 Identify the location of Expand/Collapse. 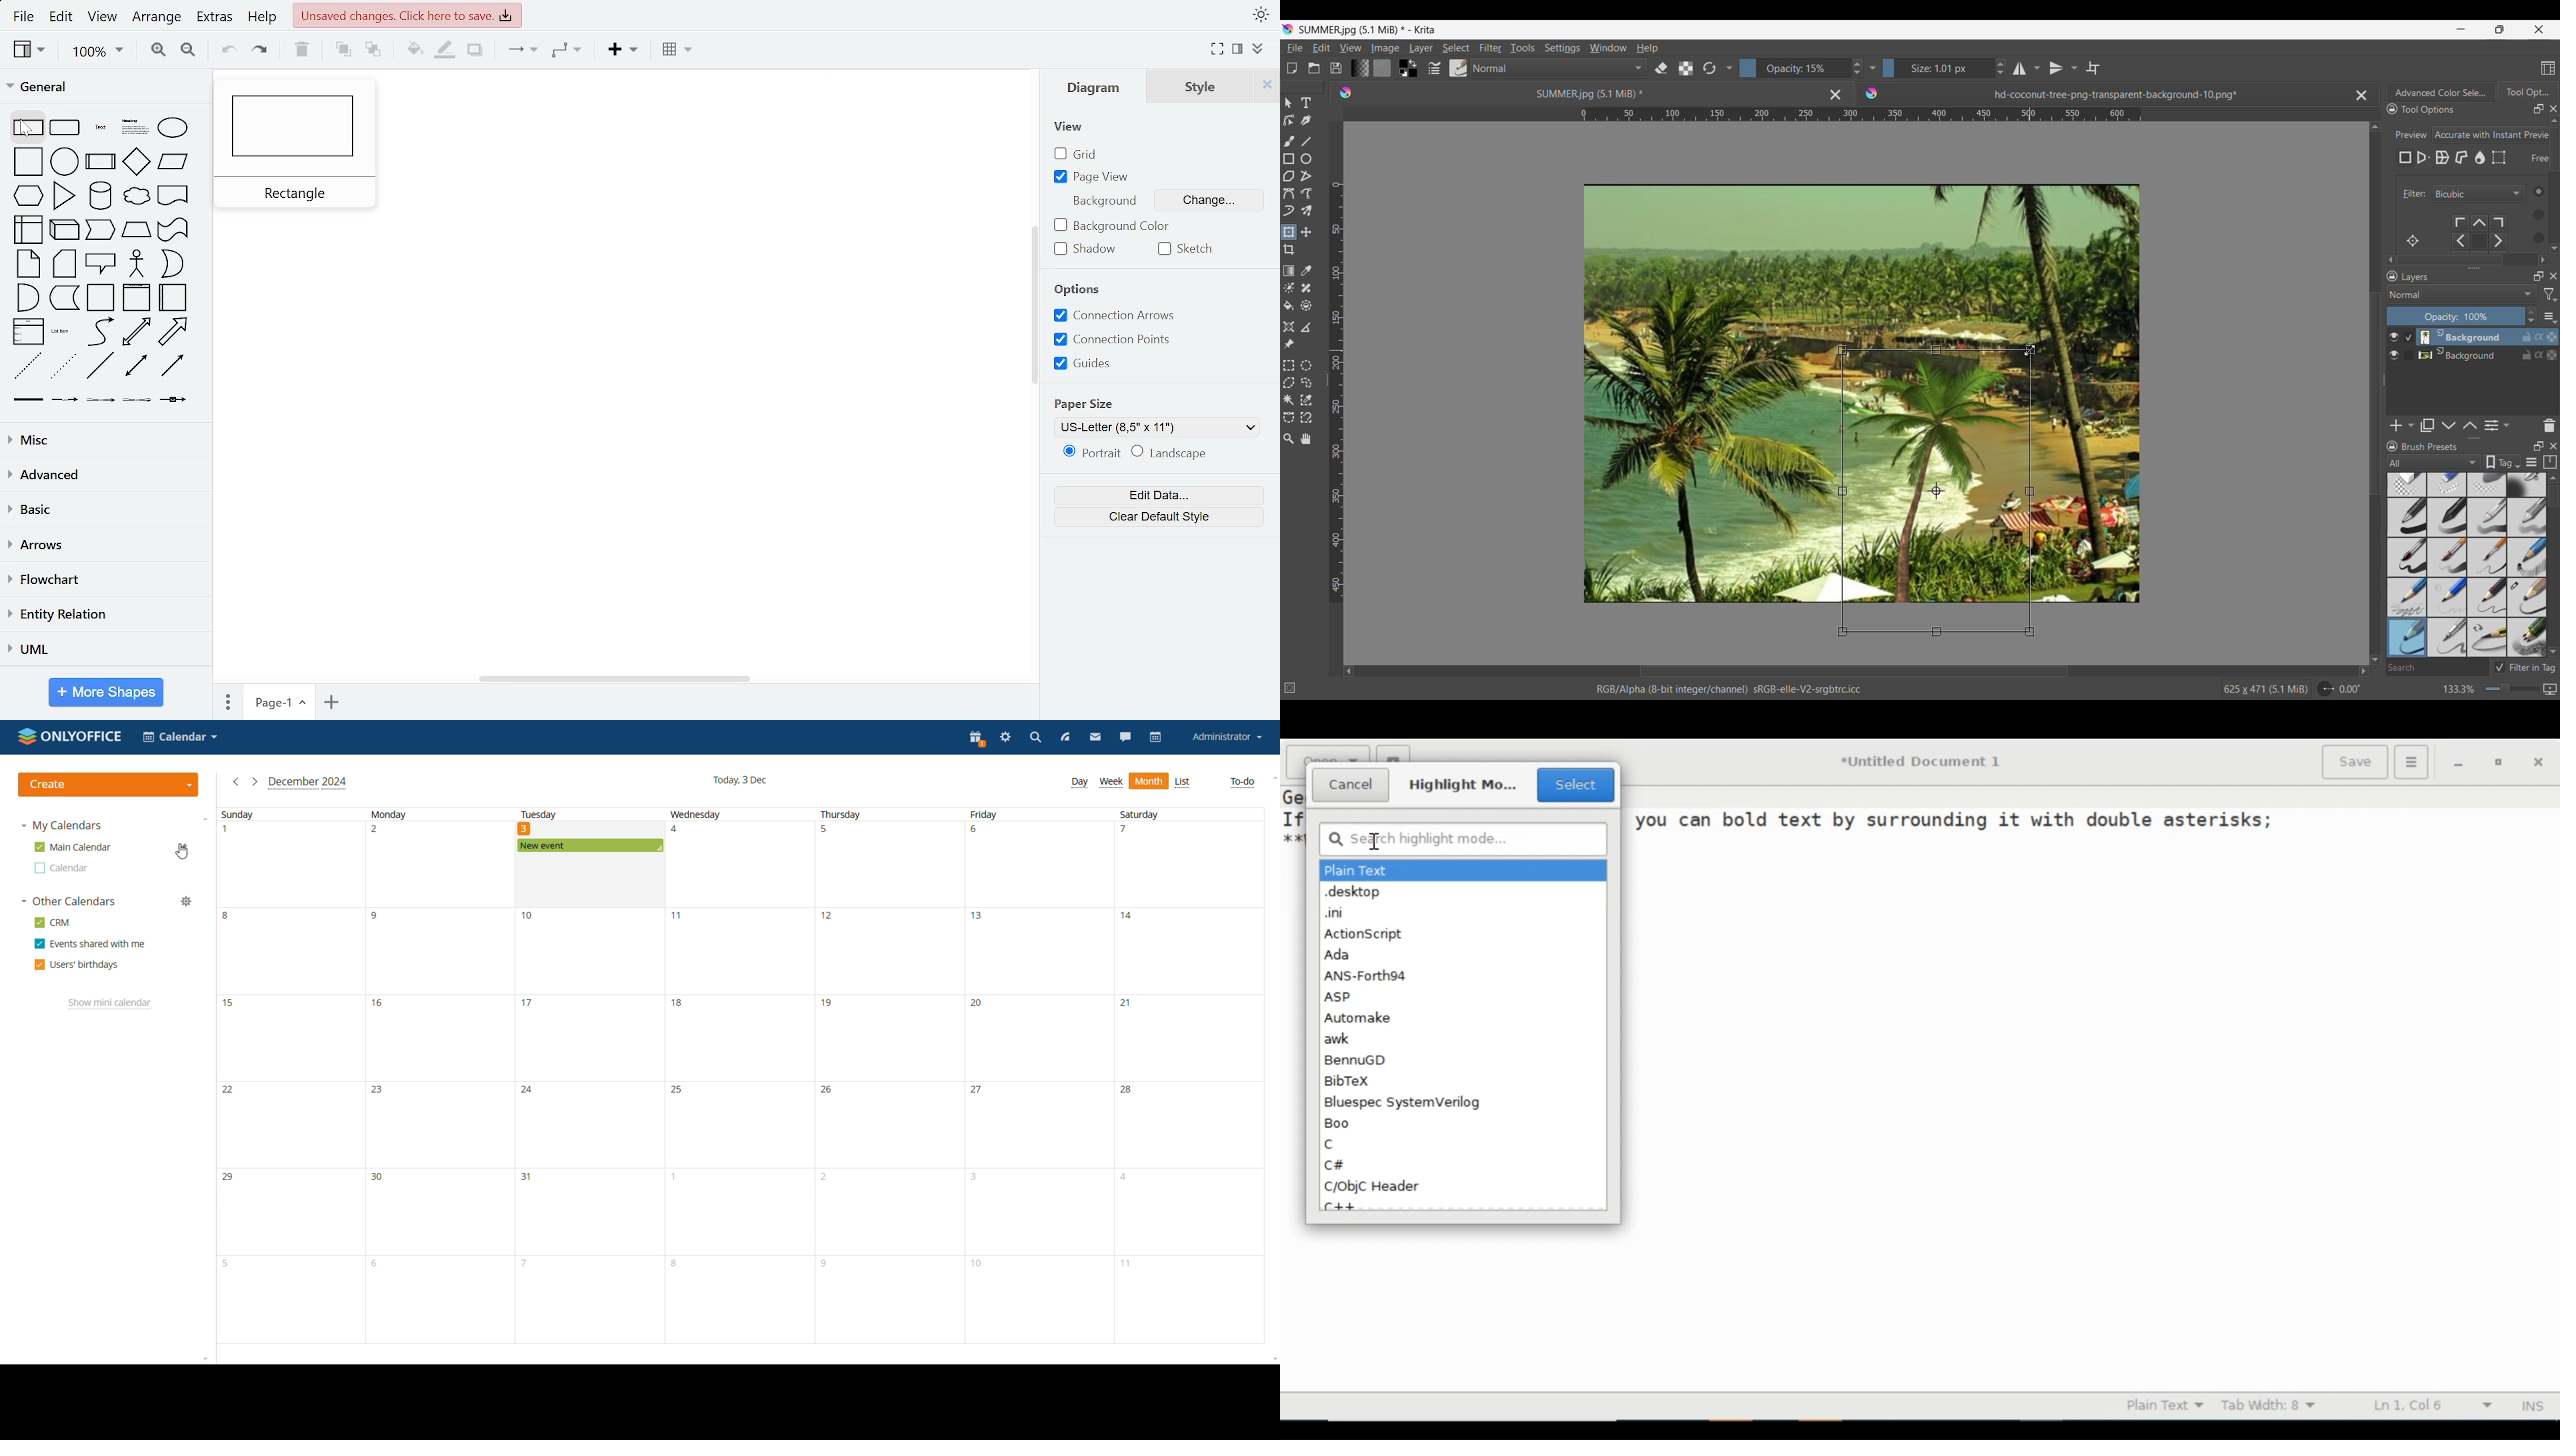
(2385, 380).